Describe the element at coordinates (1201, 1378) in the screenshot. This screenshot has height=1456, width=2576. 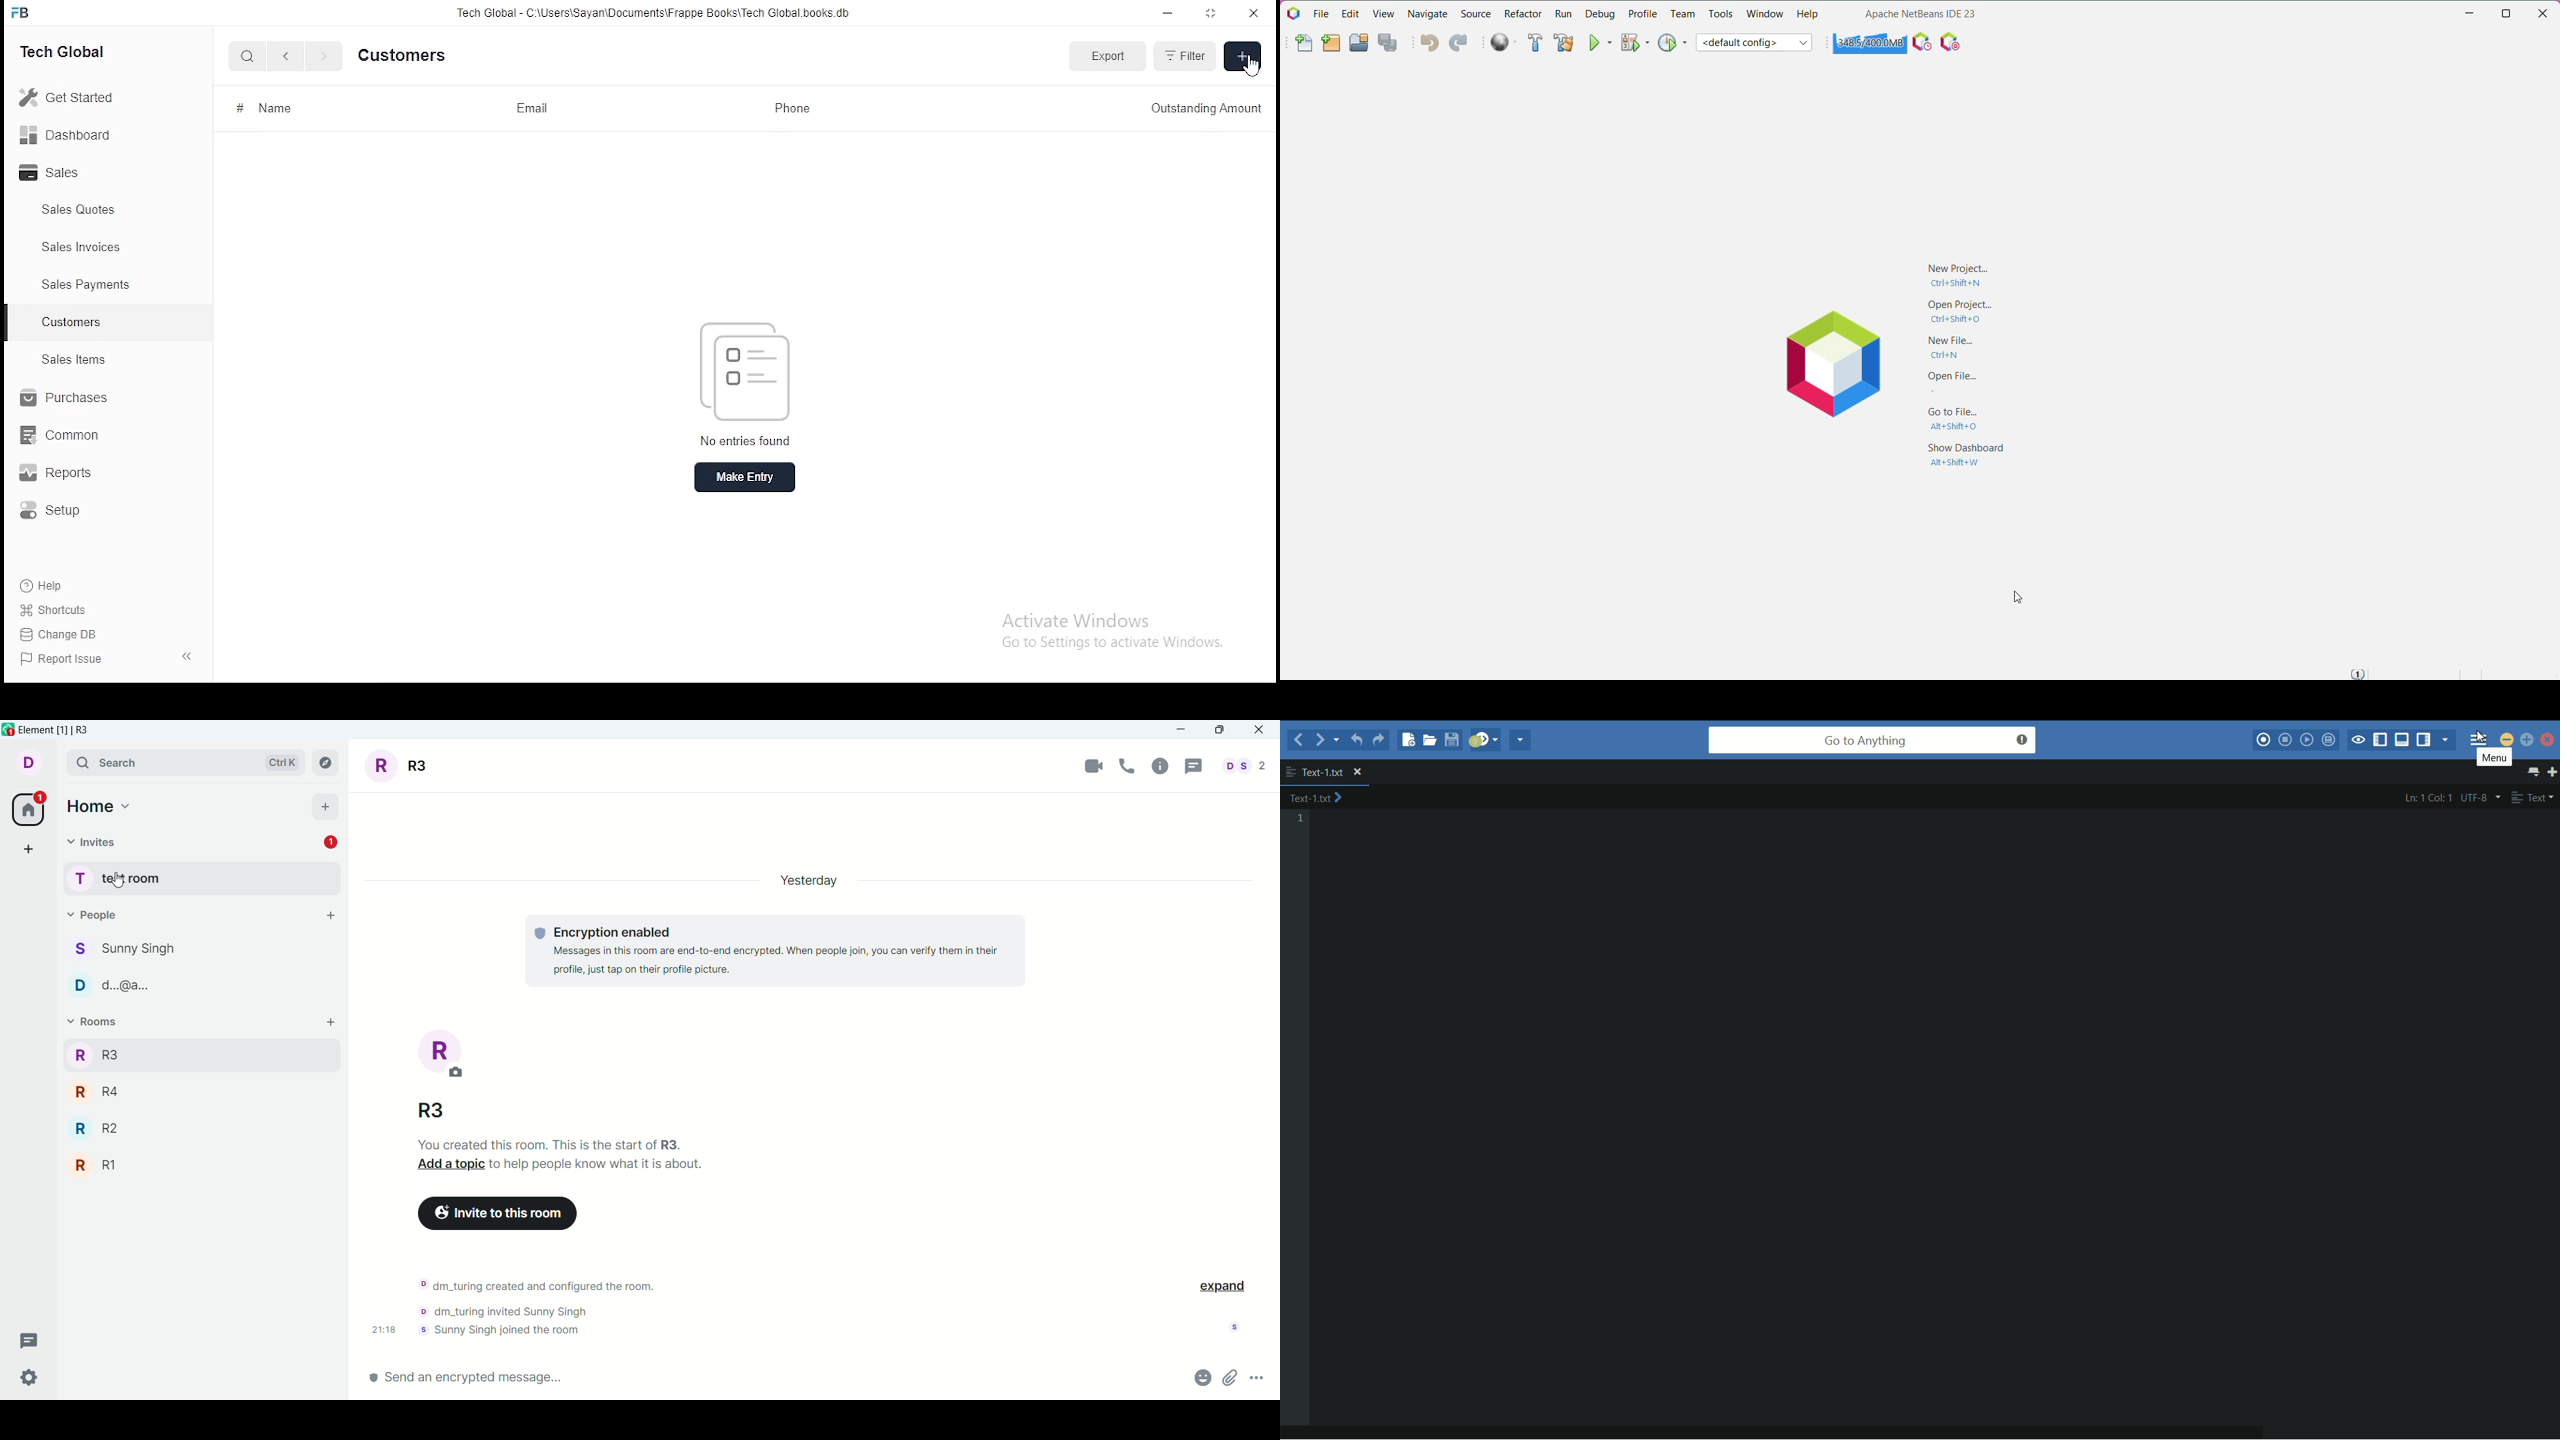
I see `emoji` at that location.